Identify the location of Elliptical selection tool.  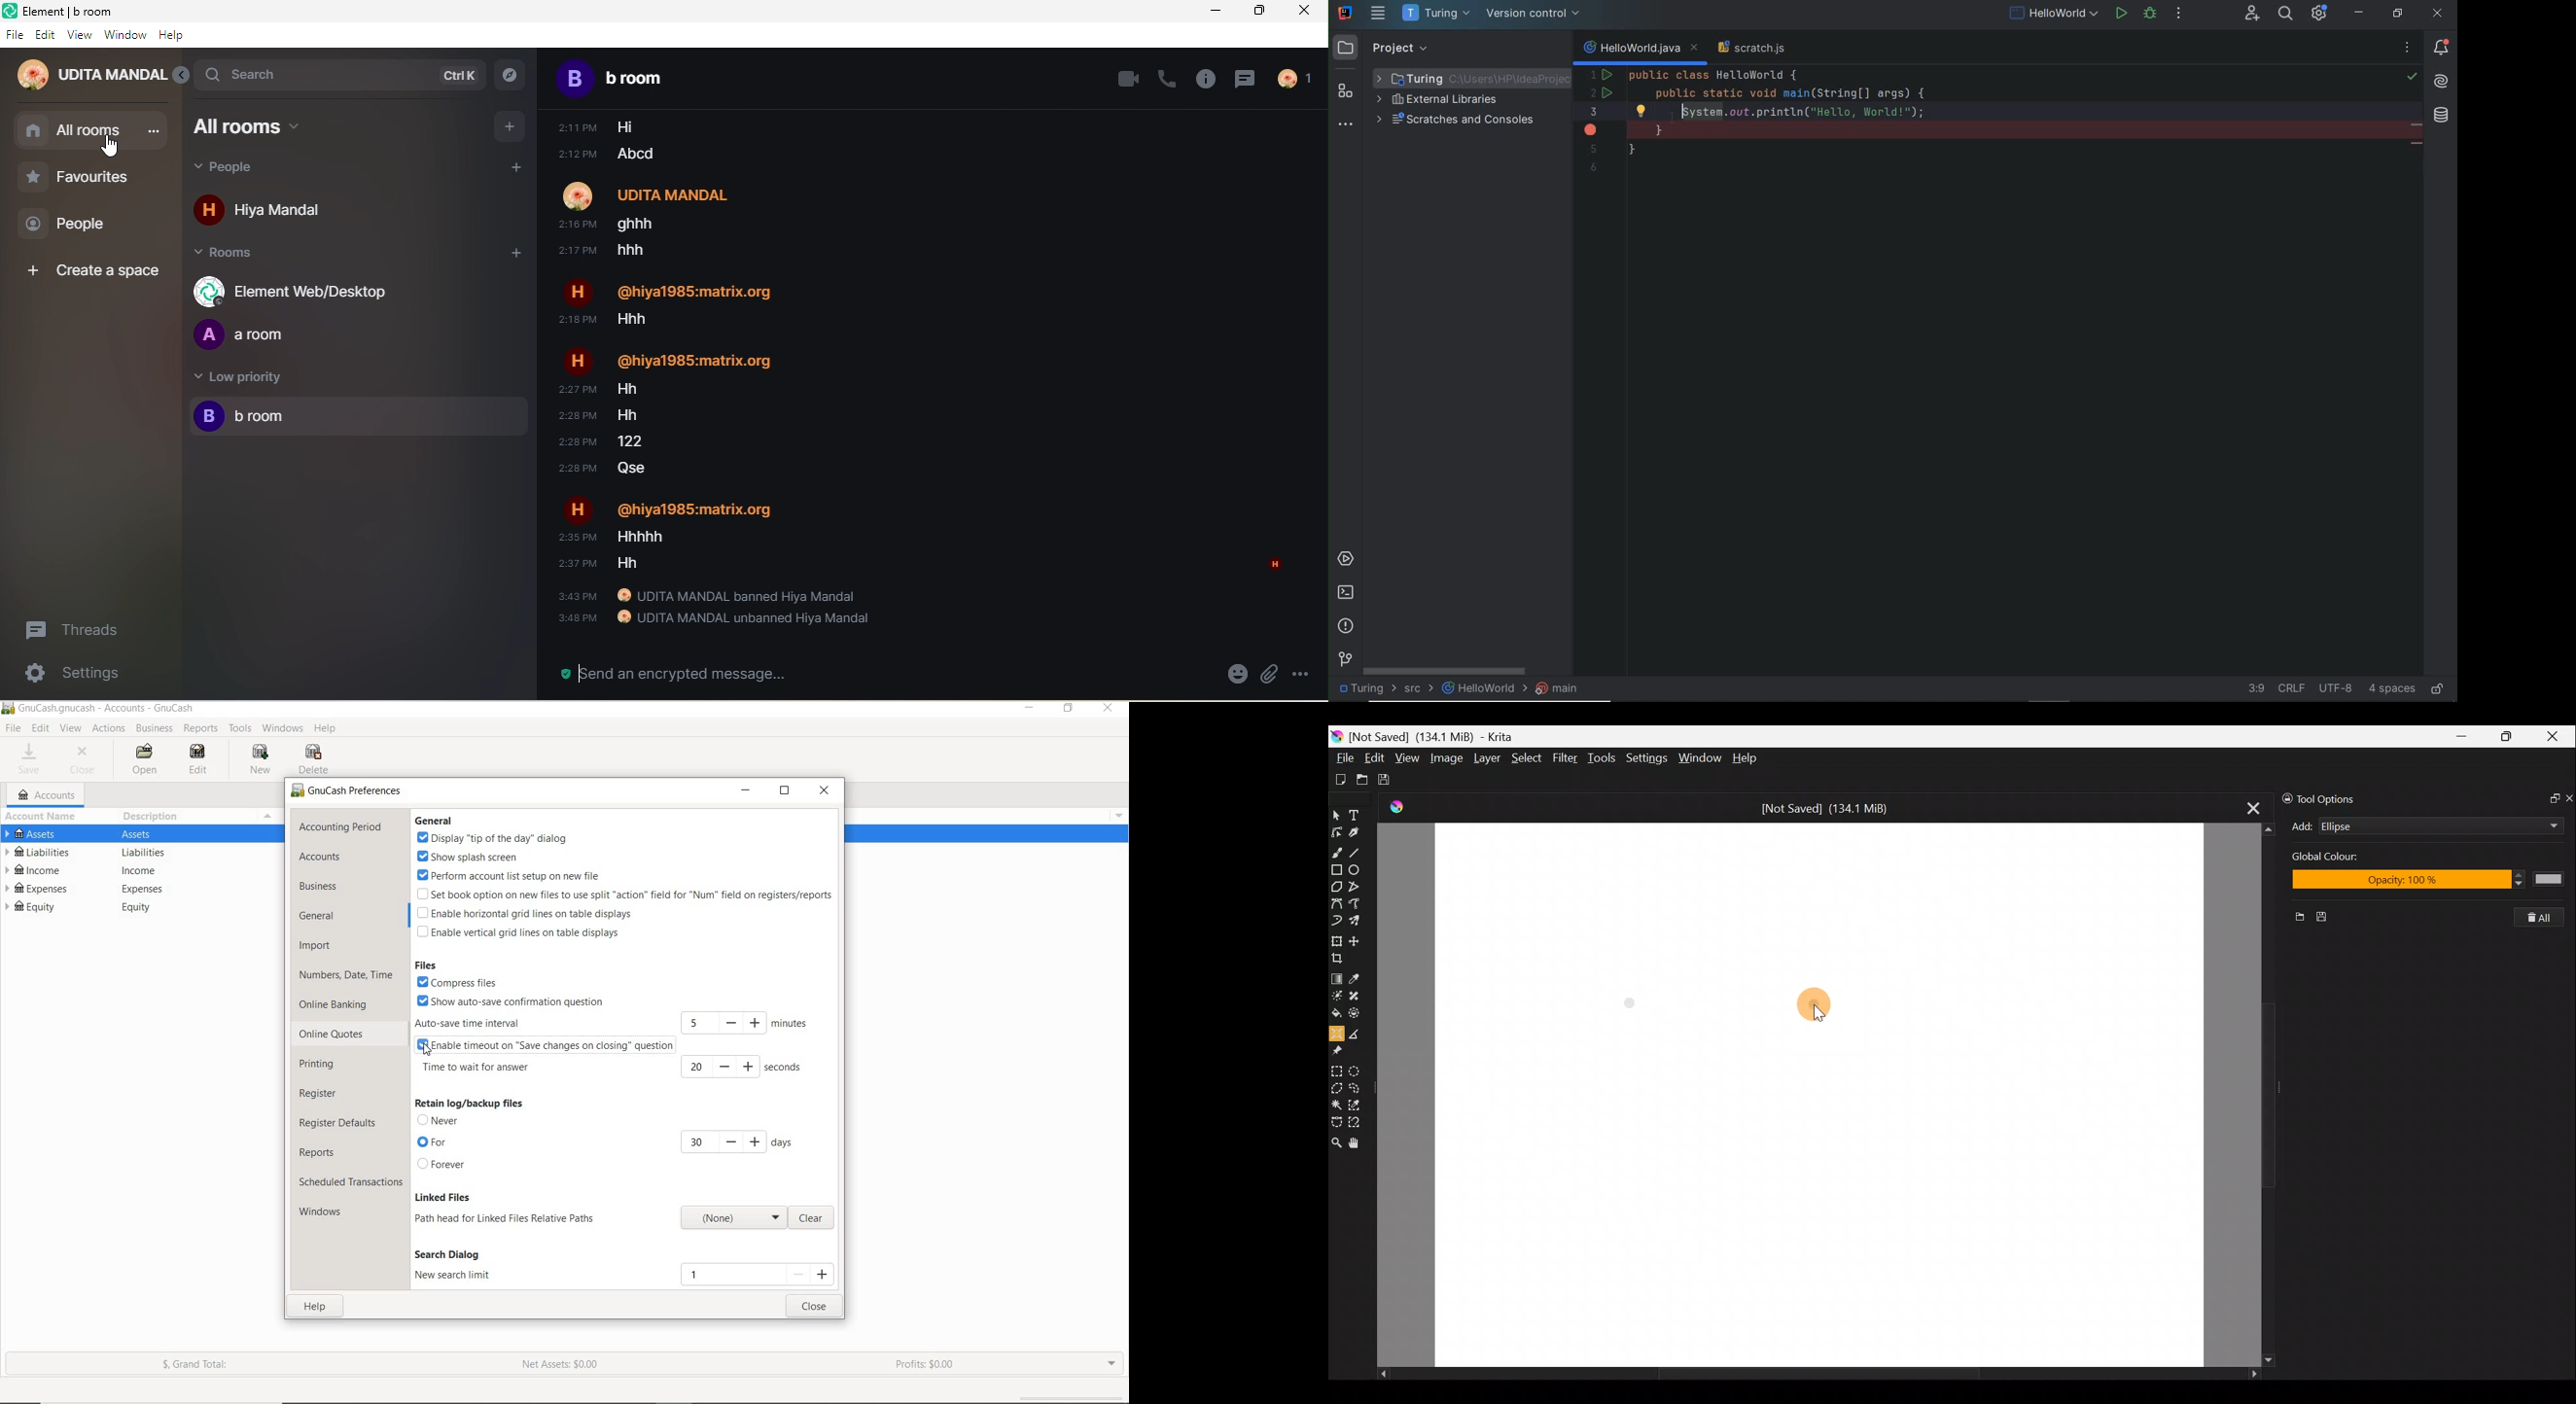
(1361, 1069).